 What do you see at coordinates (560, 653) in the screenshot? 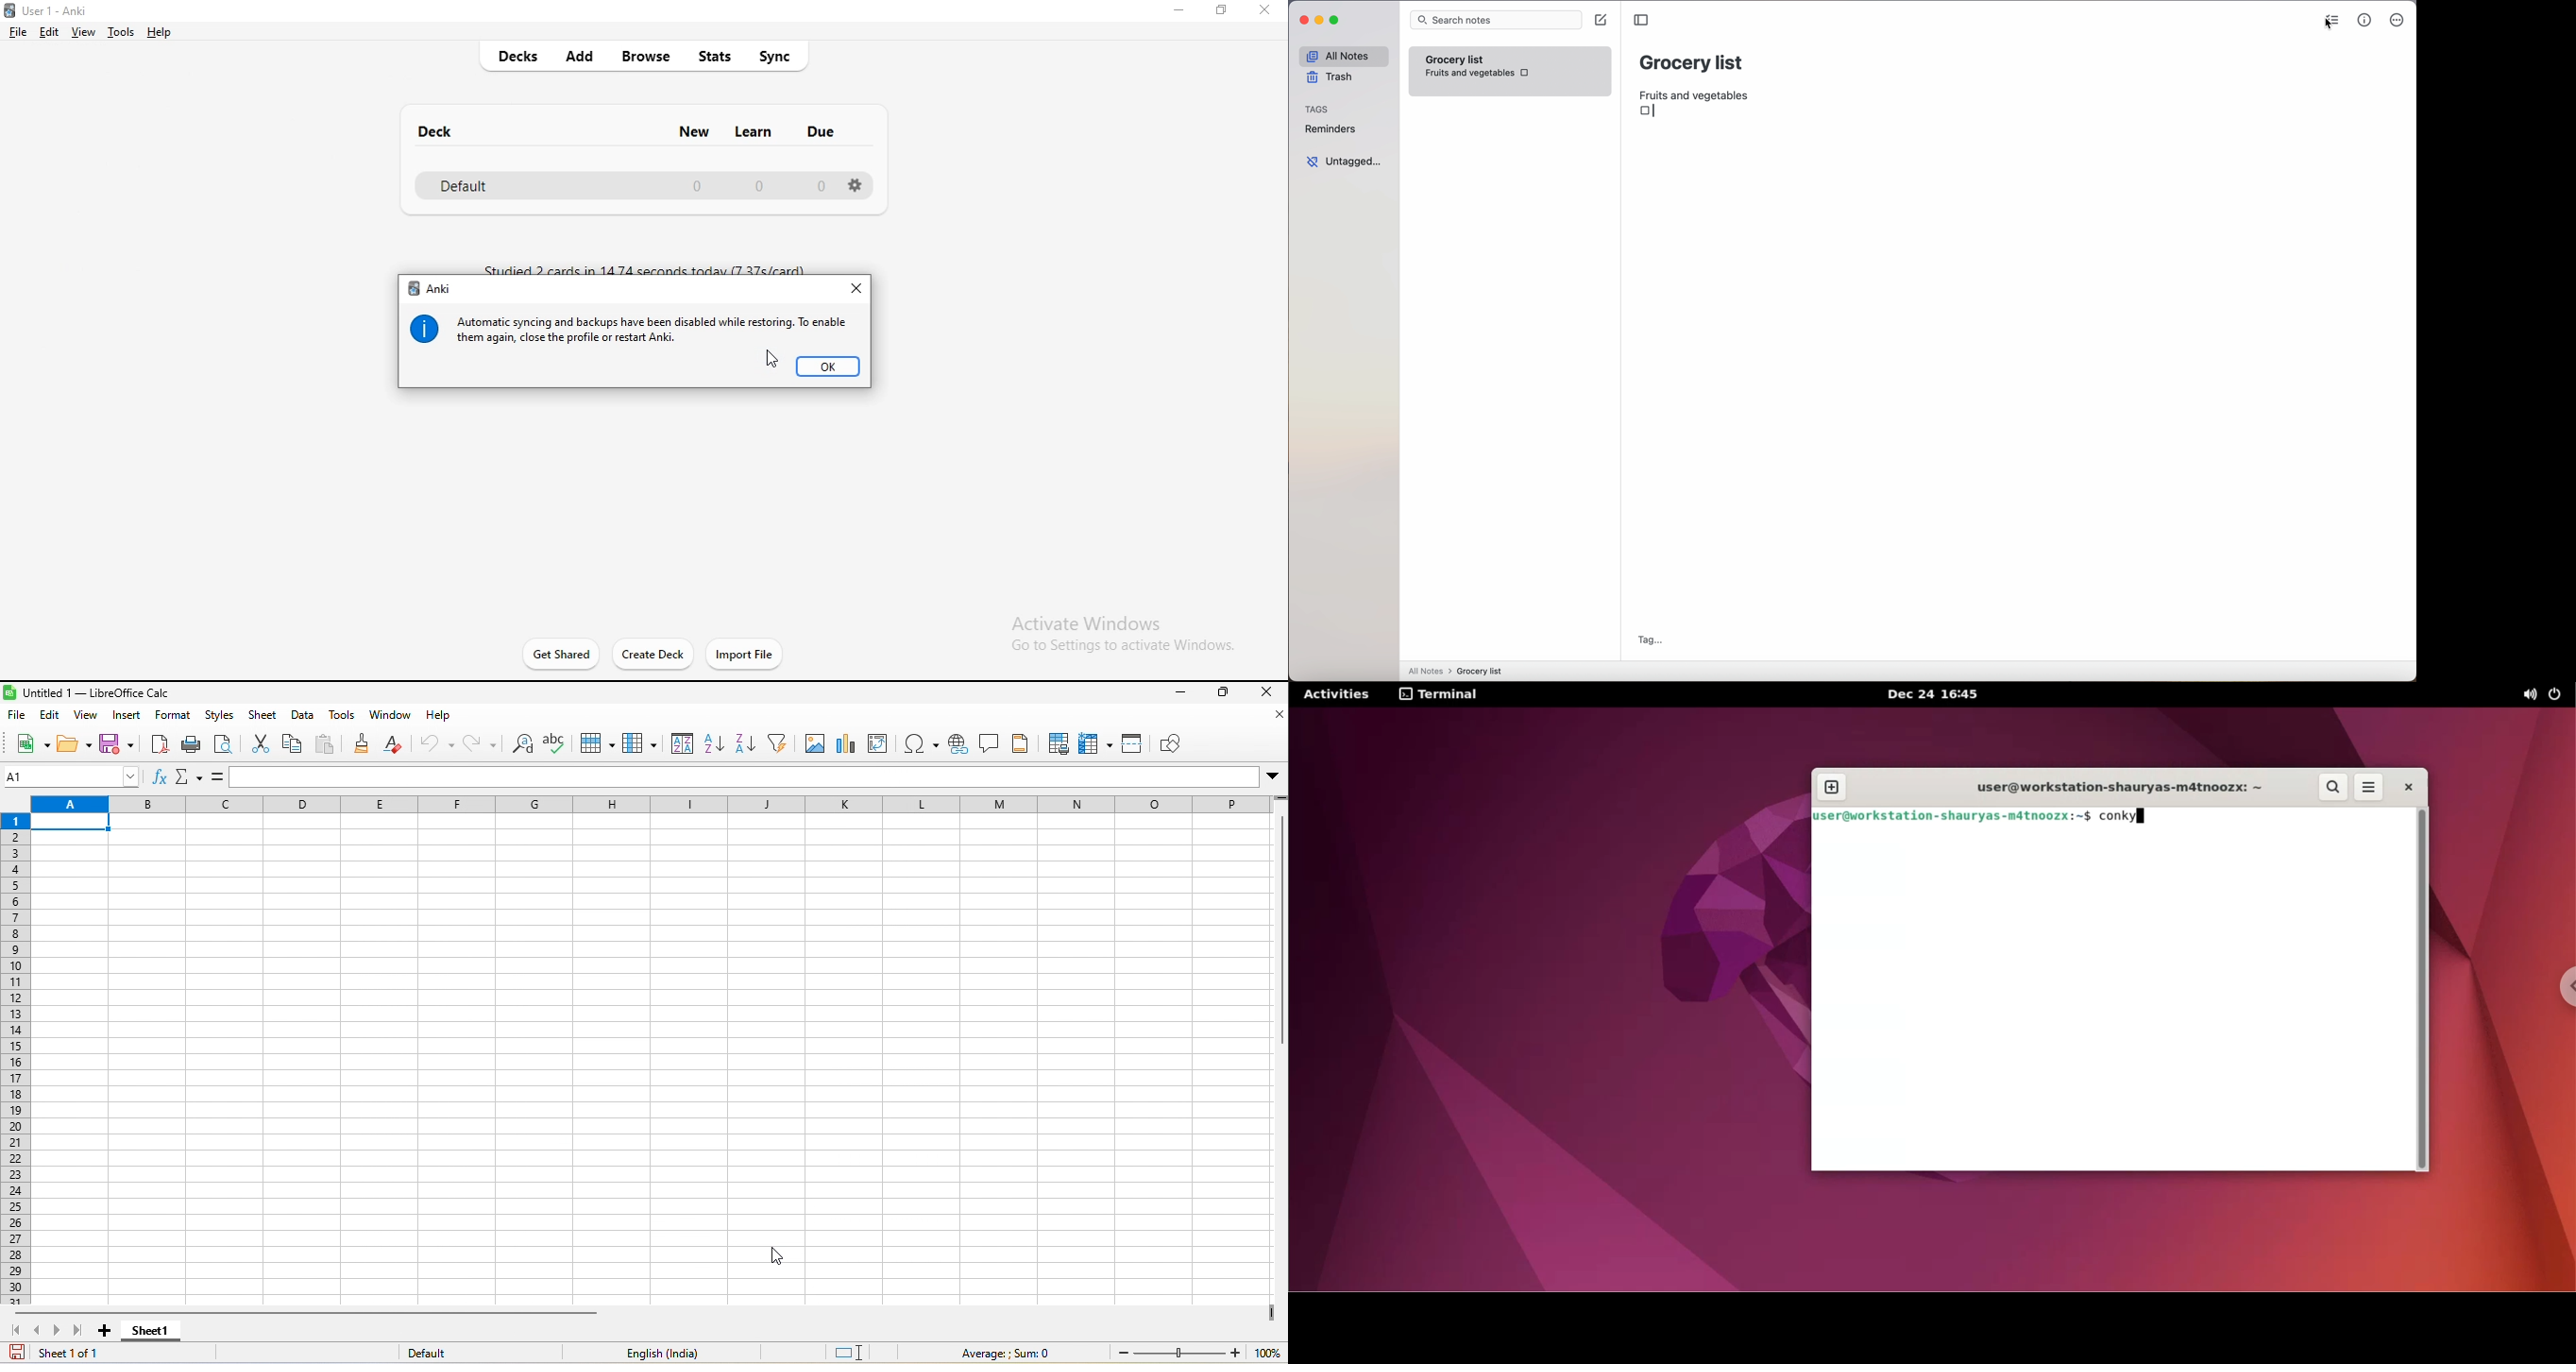
I see `get started` at bounding box center [560, 653].